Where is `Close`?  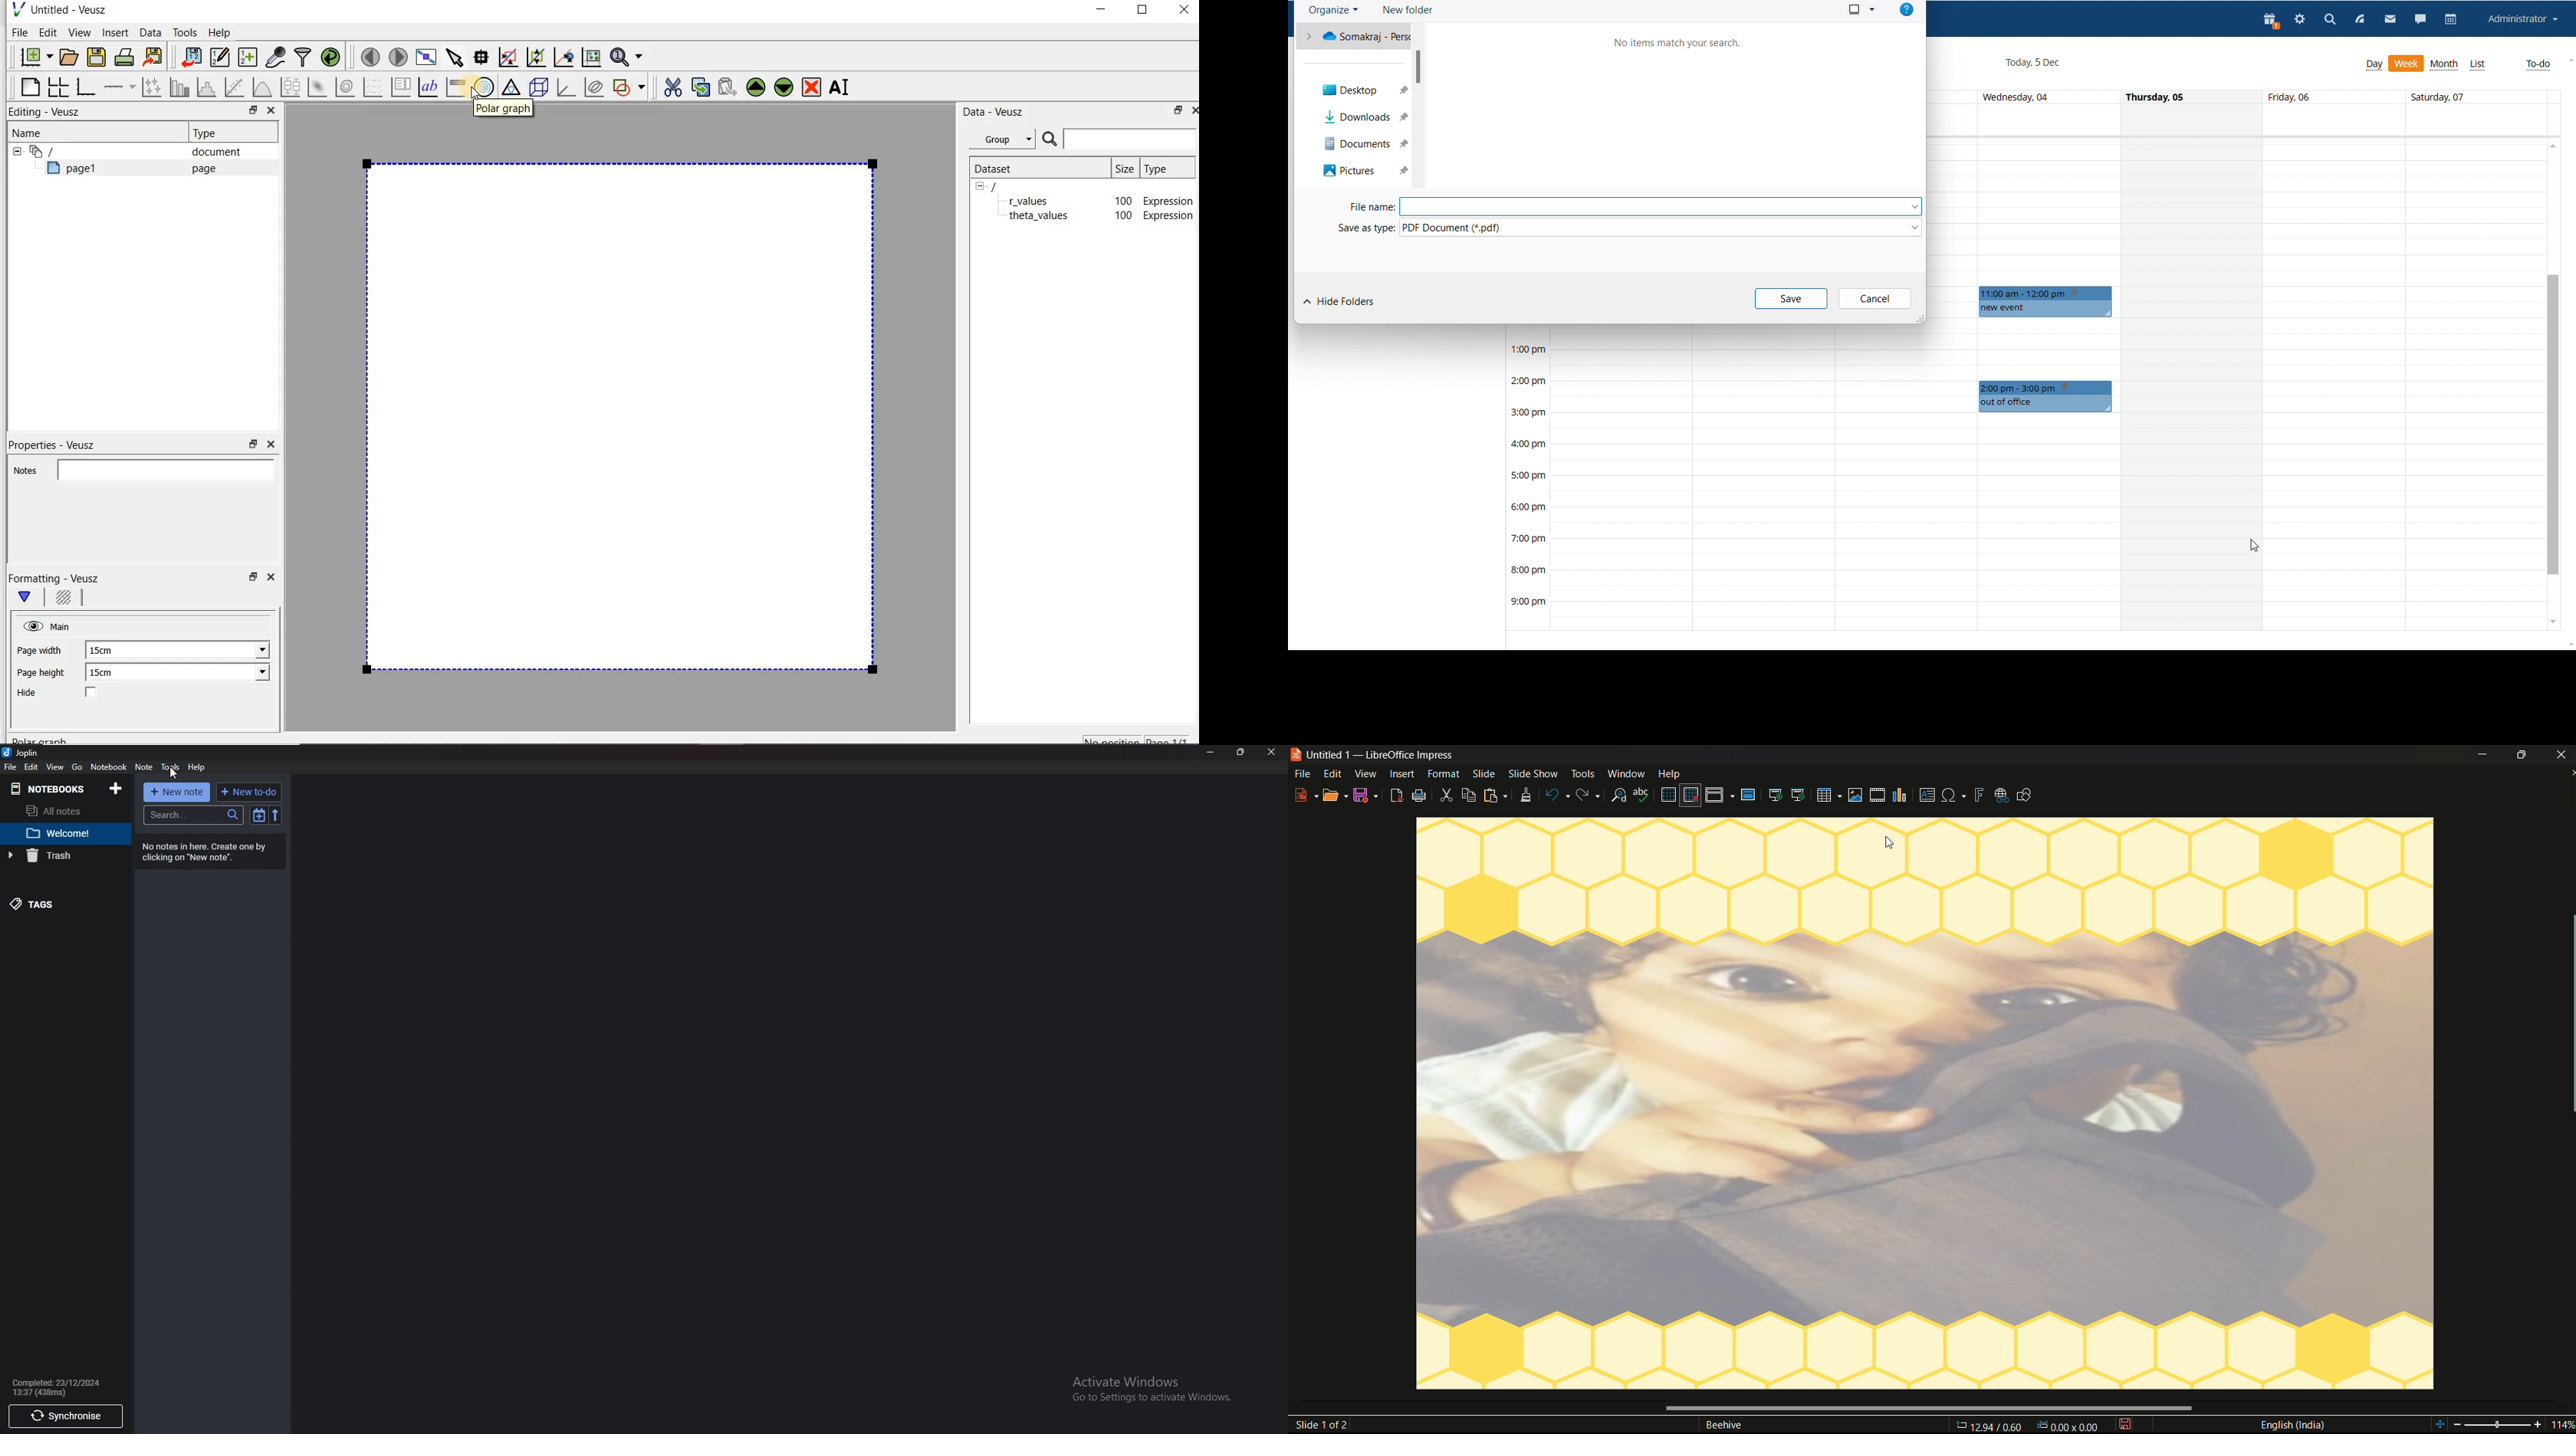 Close is located at coordinates (1183, 12).